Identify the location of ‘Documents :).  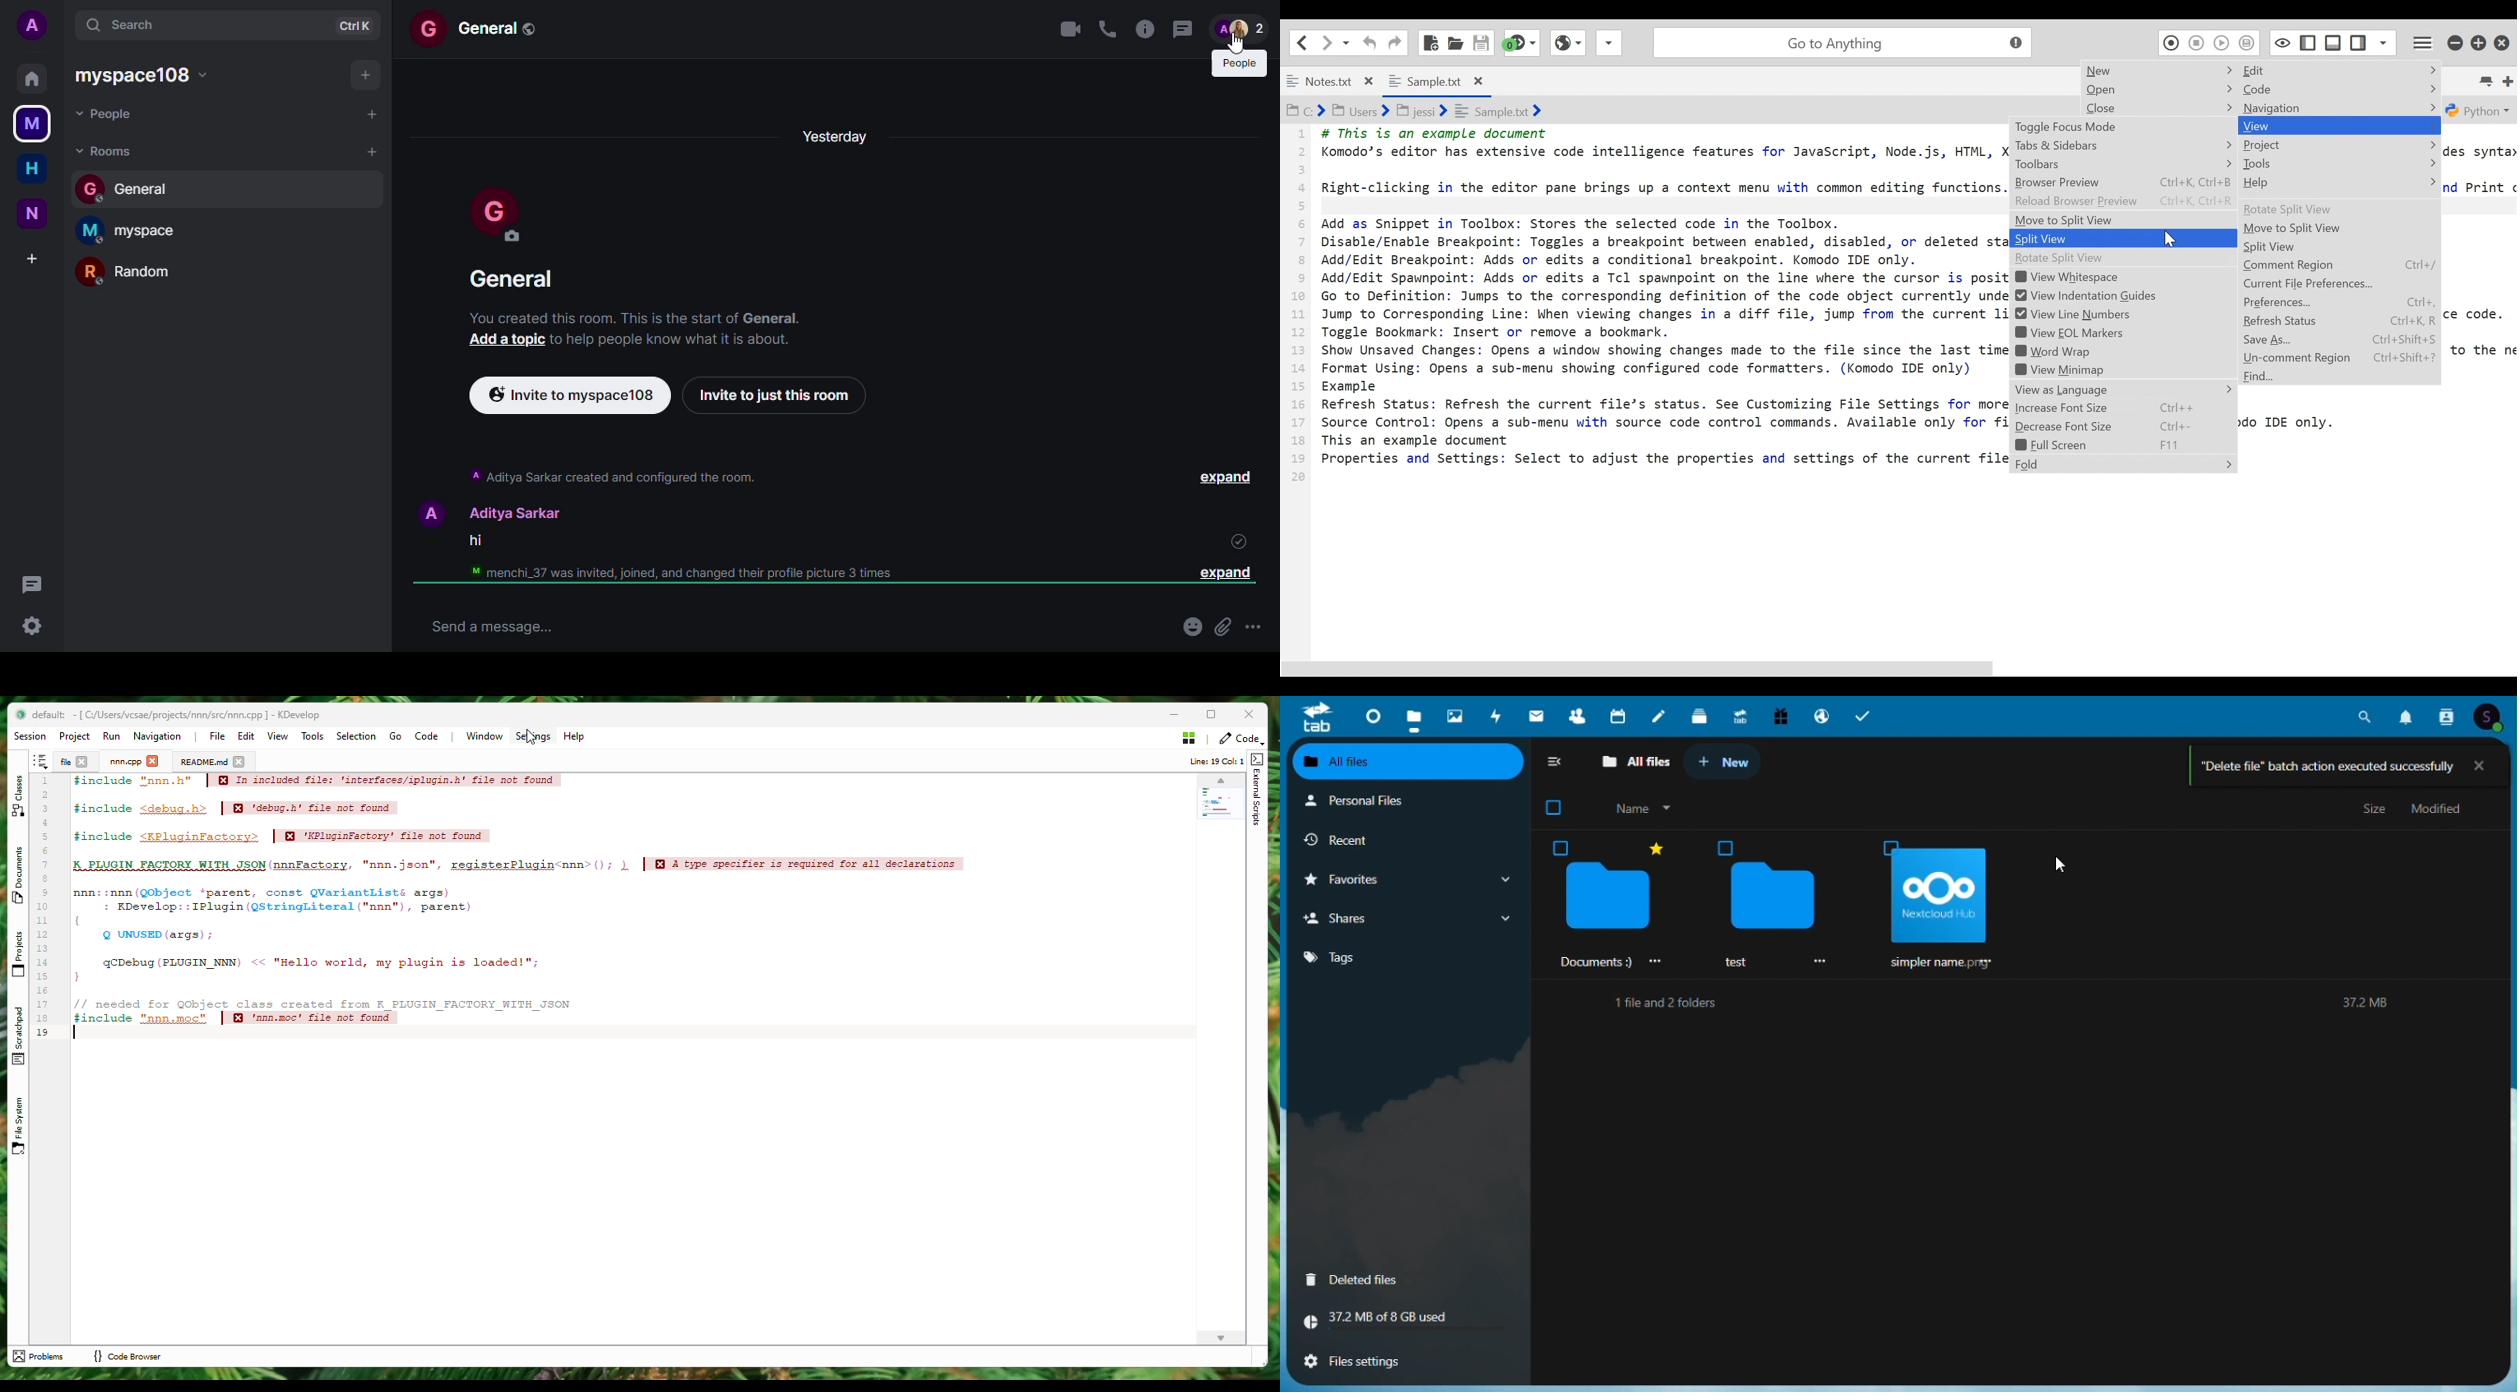
(1608, 904).